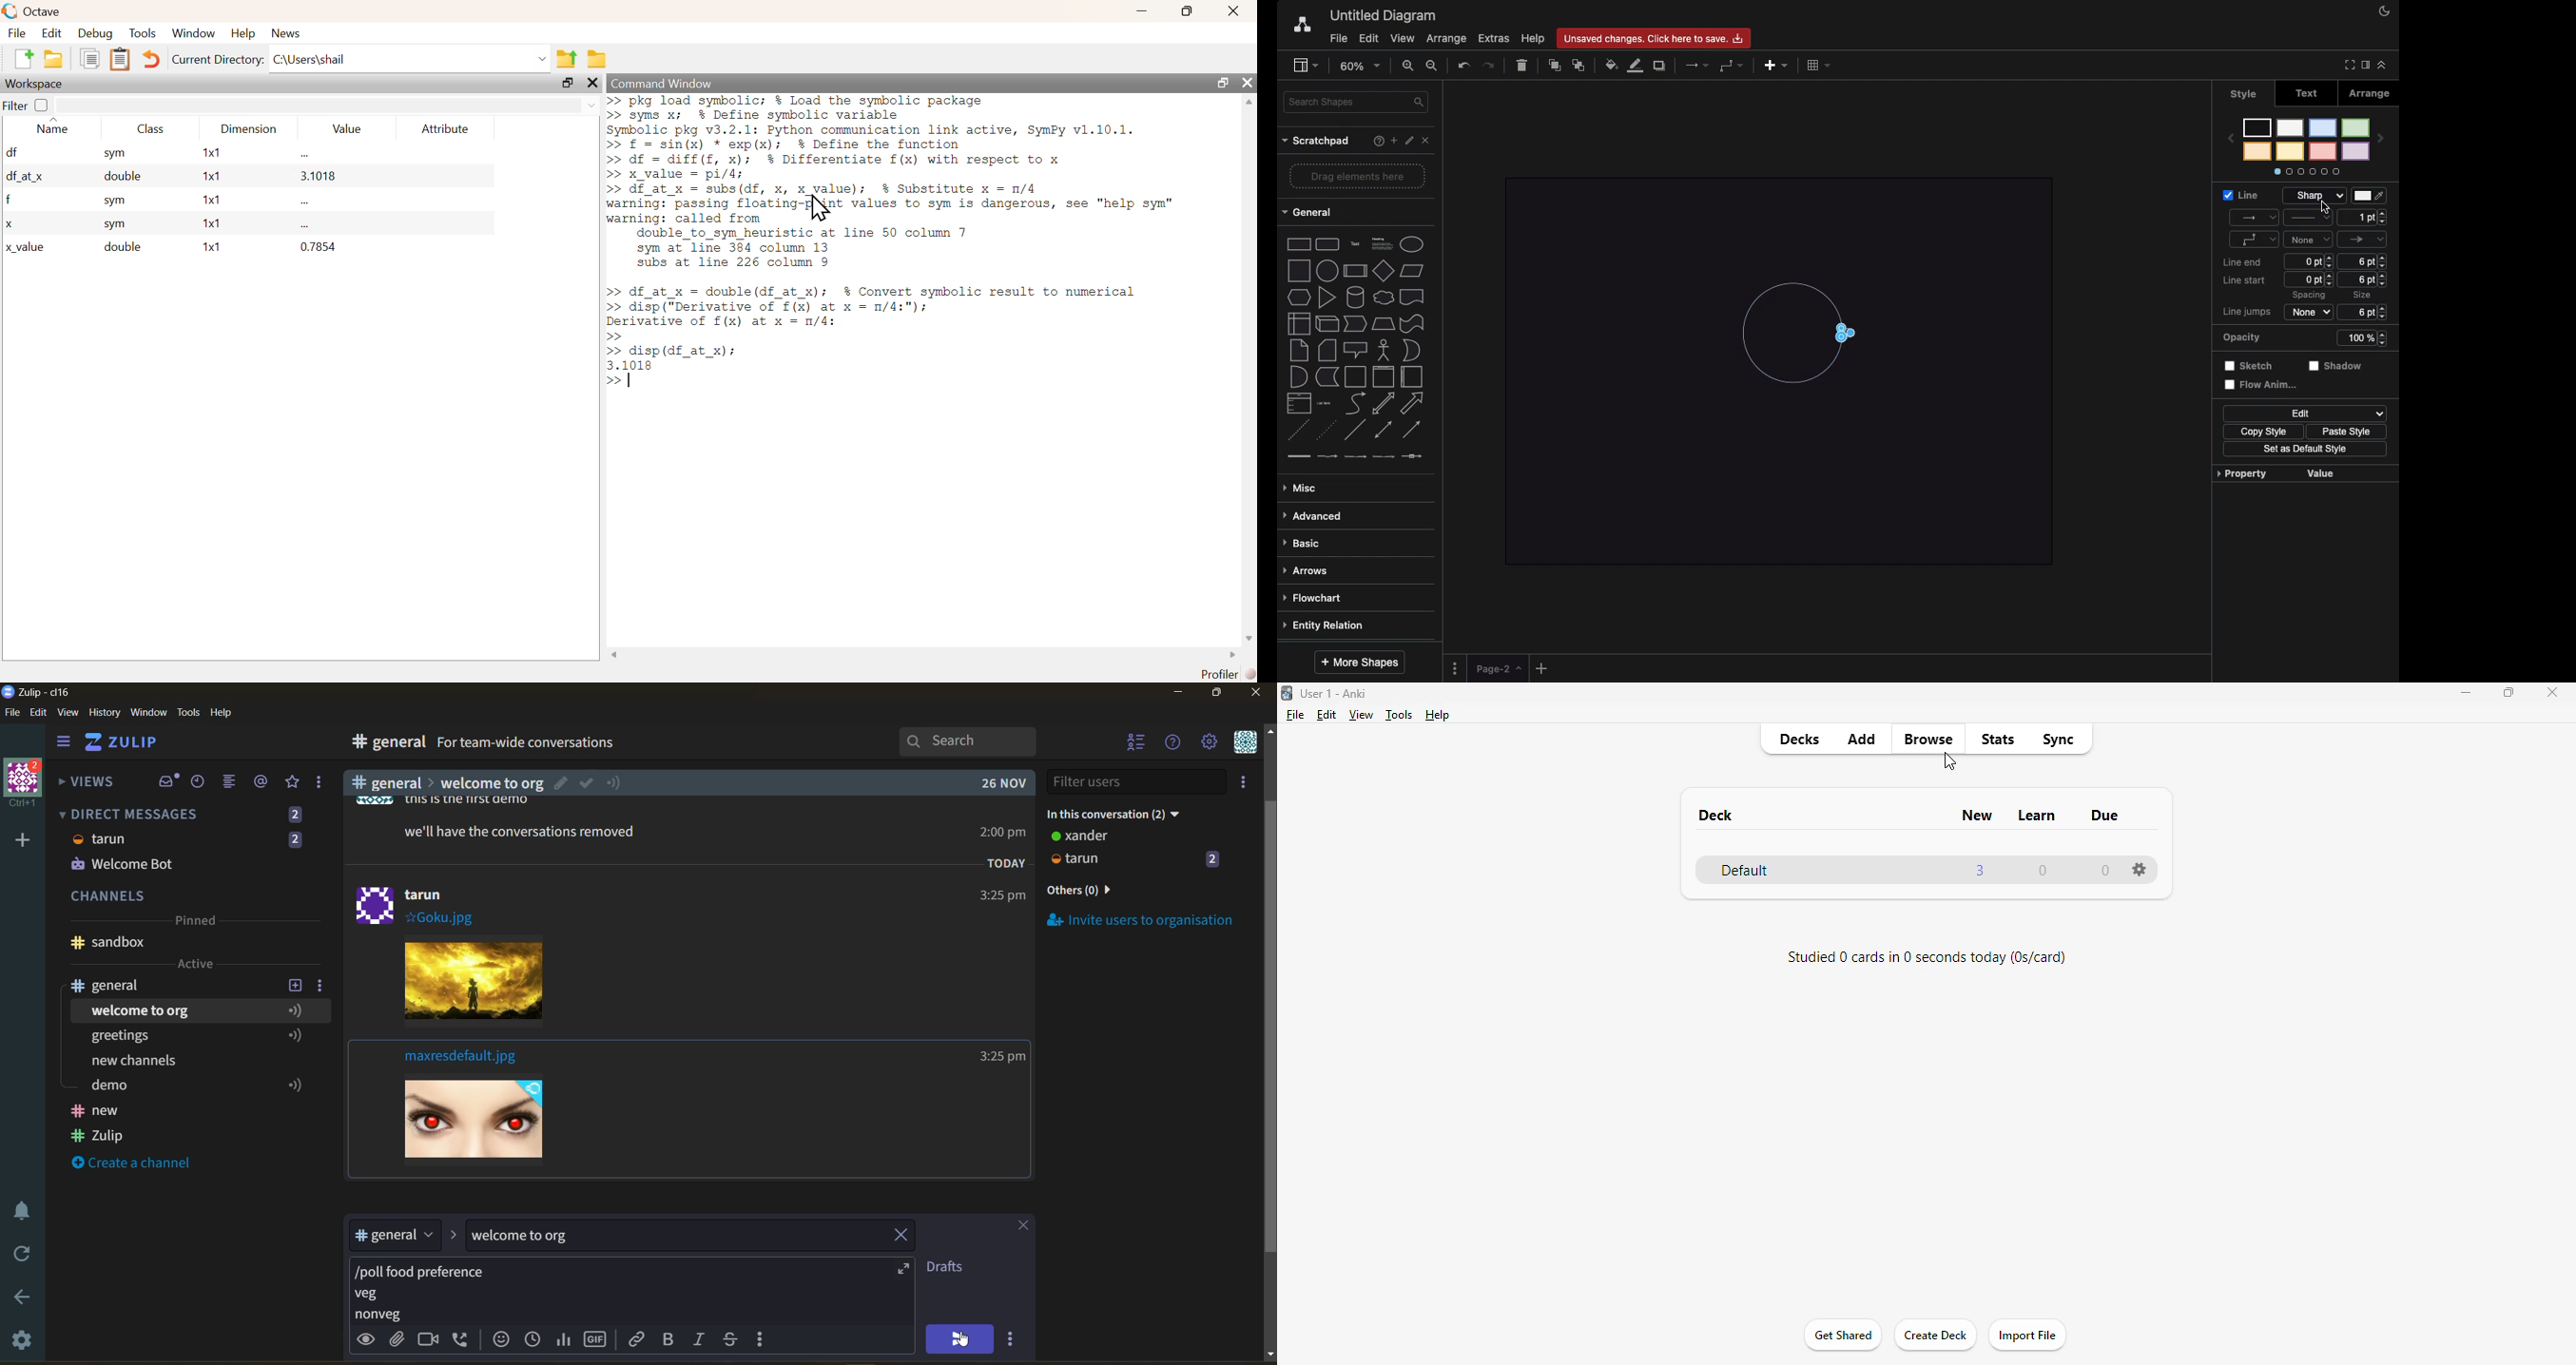  I want to click on bold, so click(667, 1340).